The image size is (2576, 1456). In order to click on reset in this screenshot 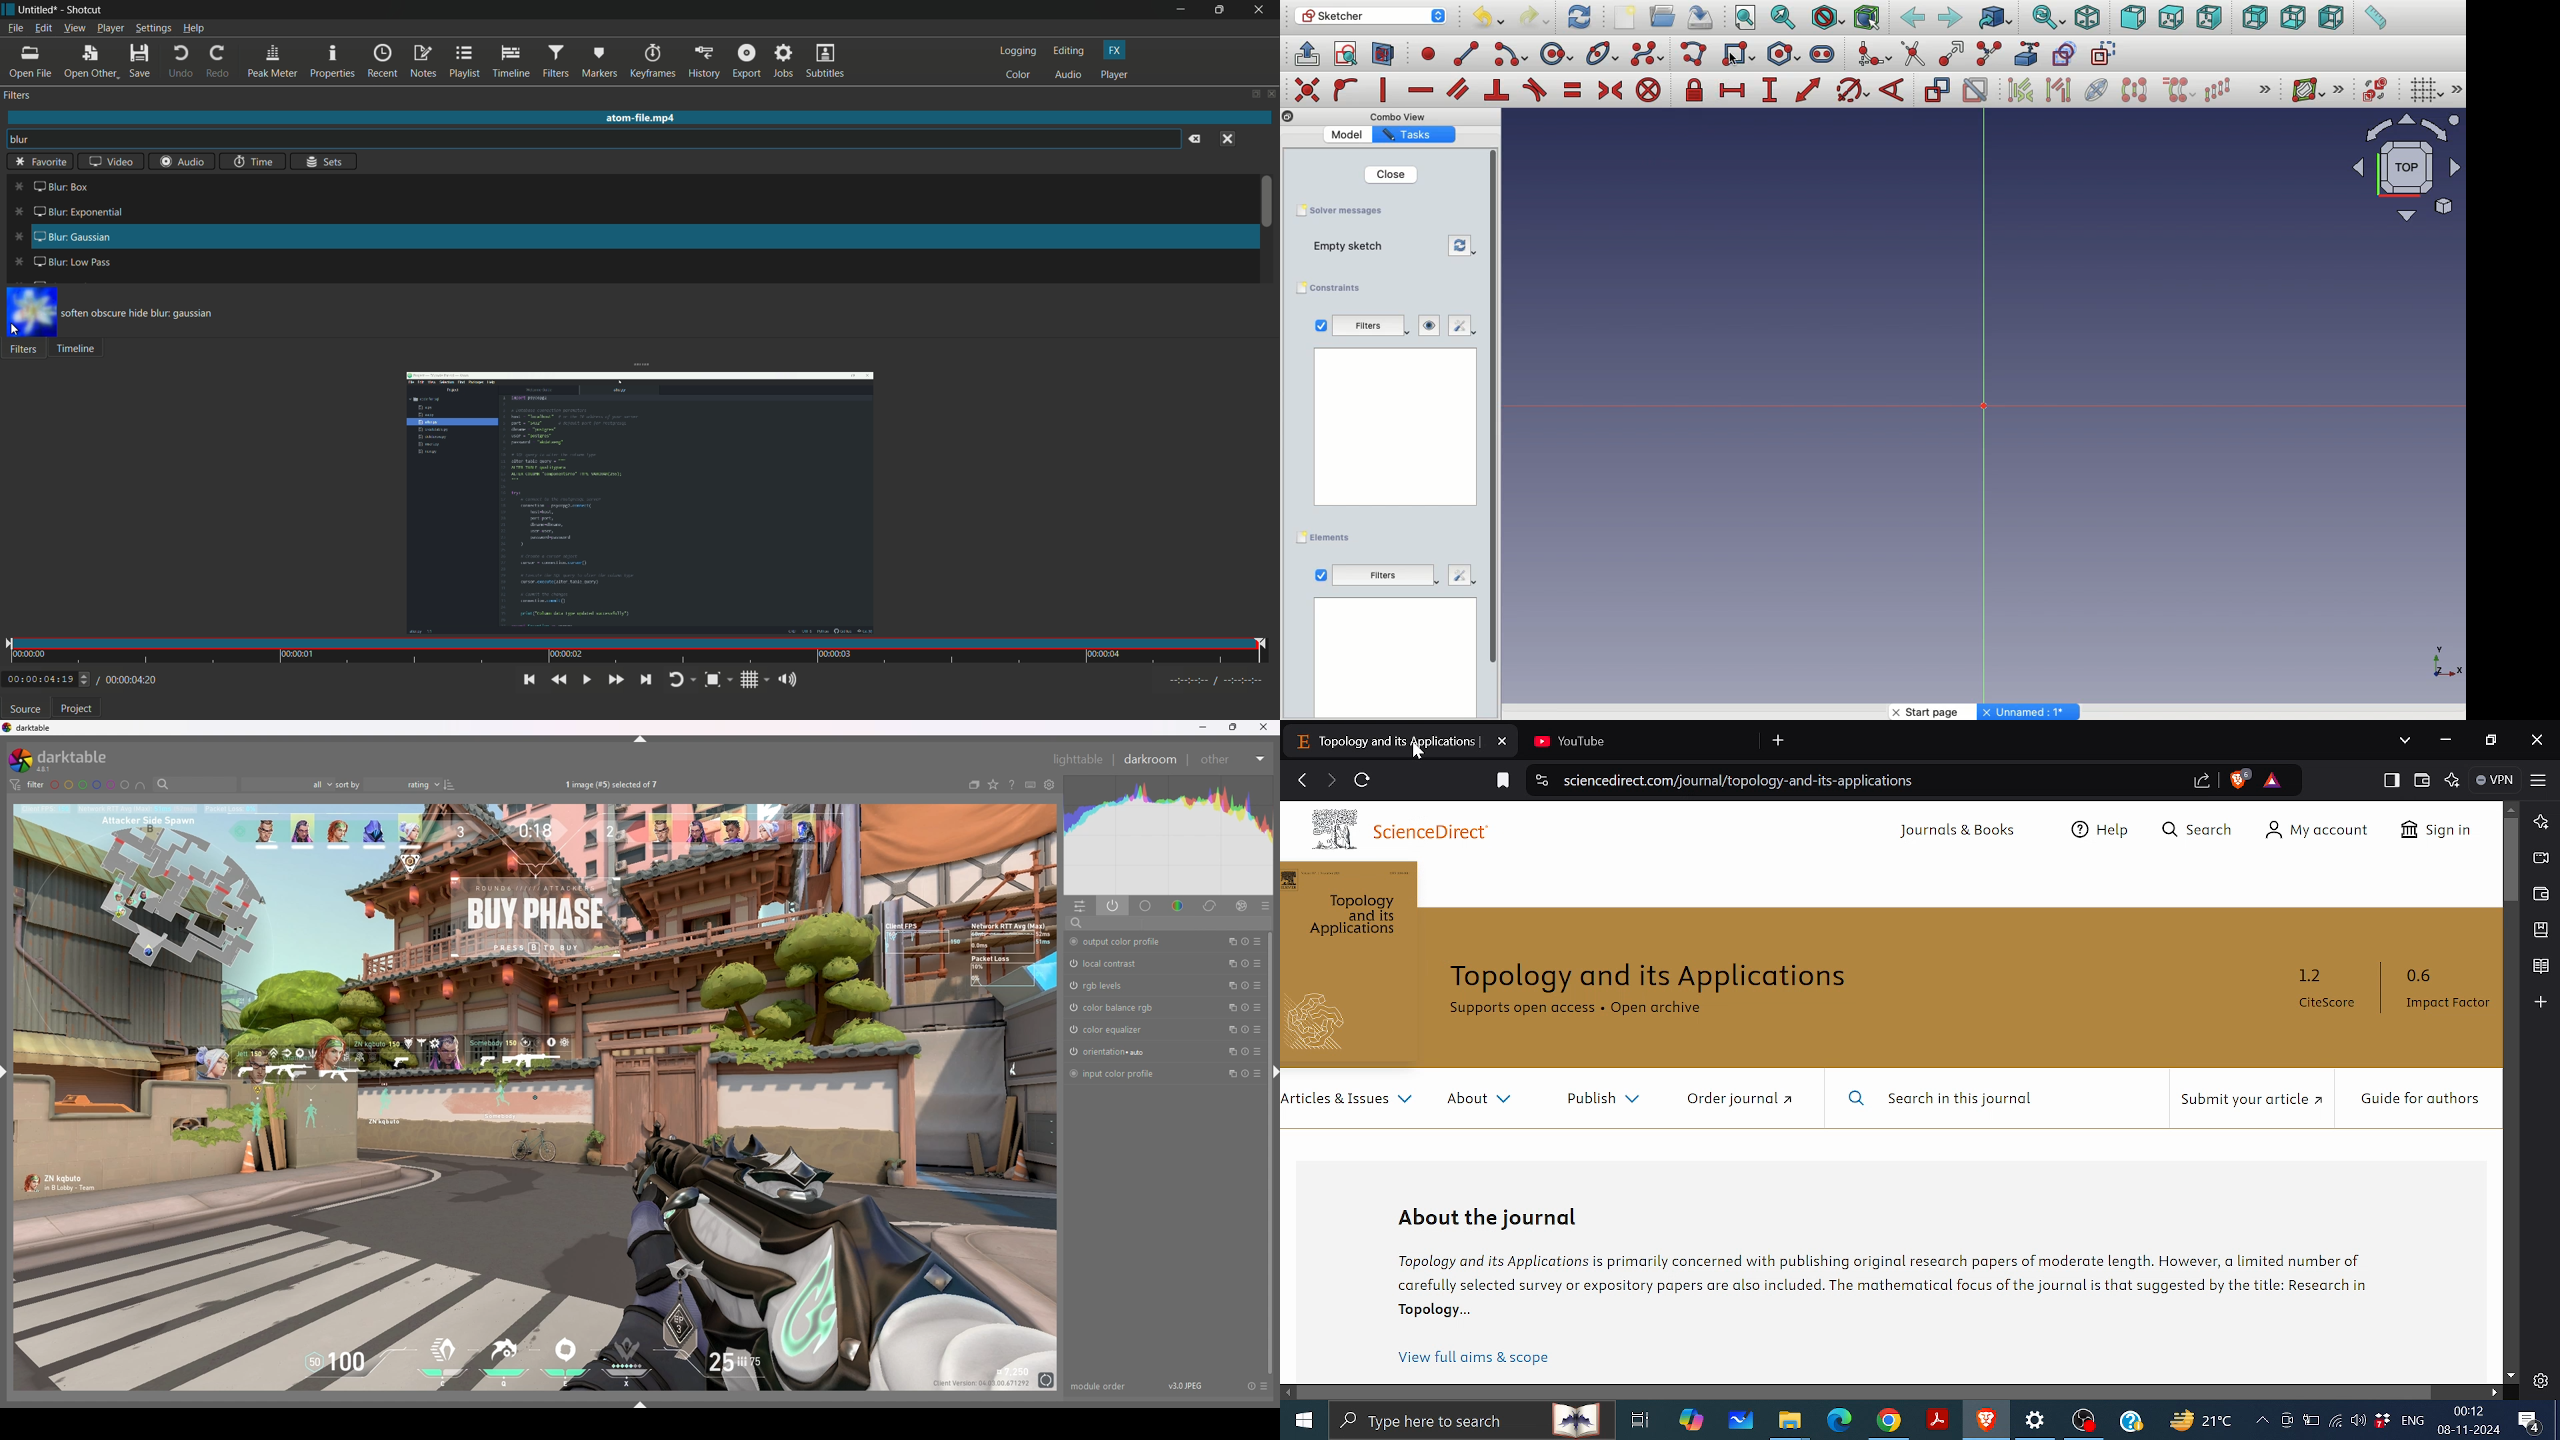, I will do `click(1246, 1051)`.